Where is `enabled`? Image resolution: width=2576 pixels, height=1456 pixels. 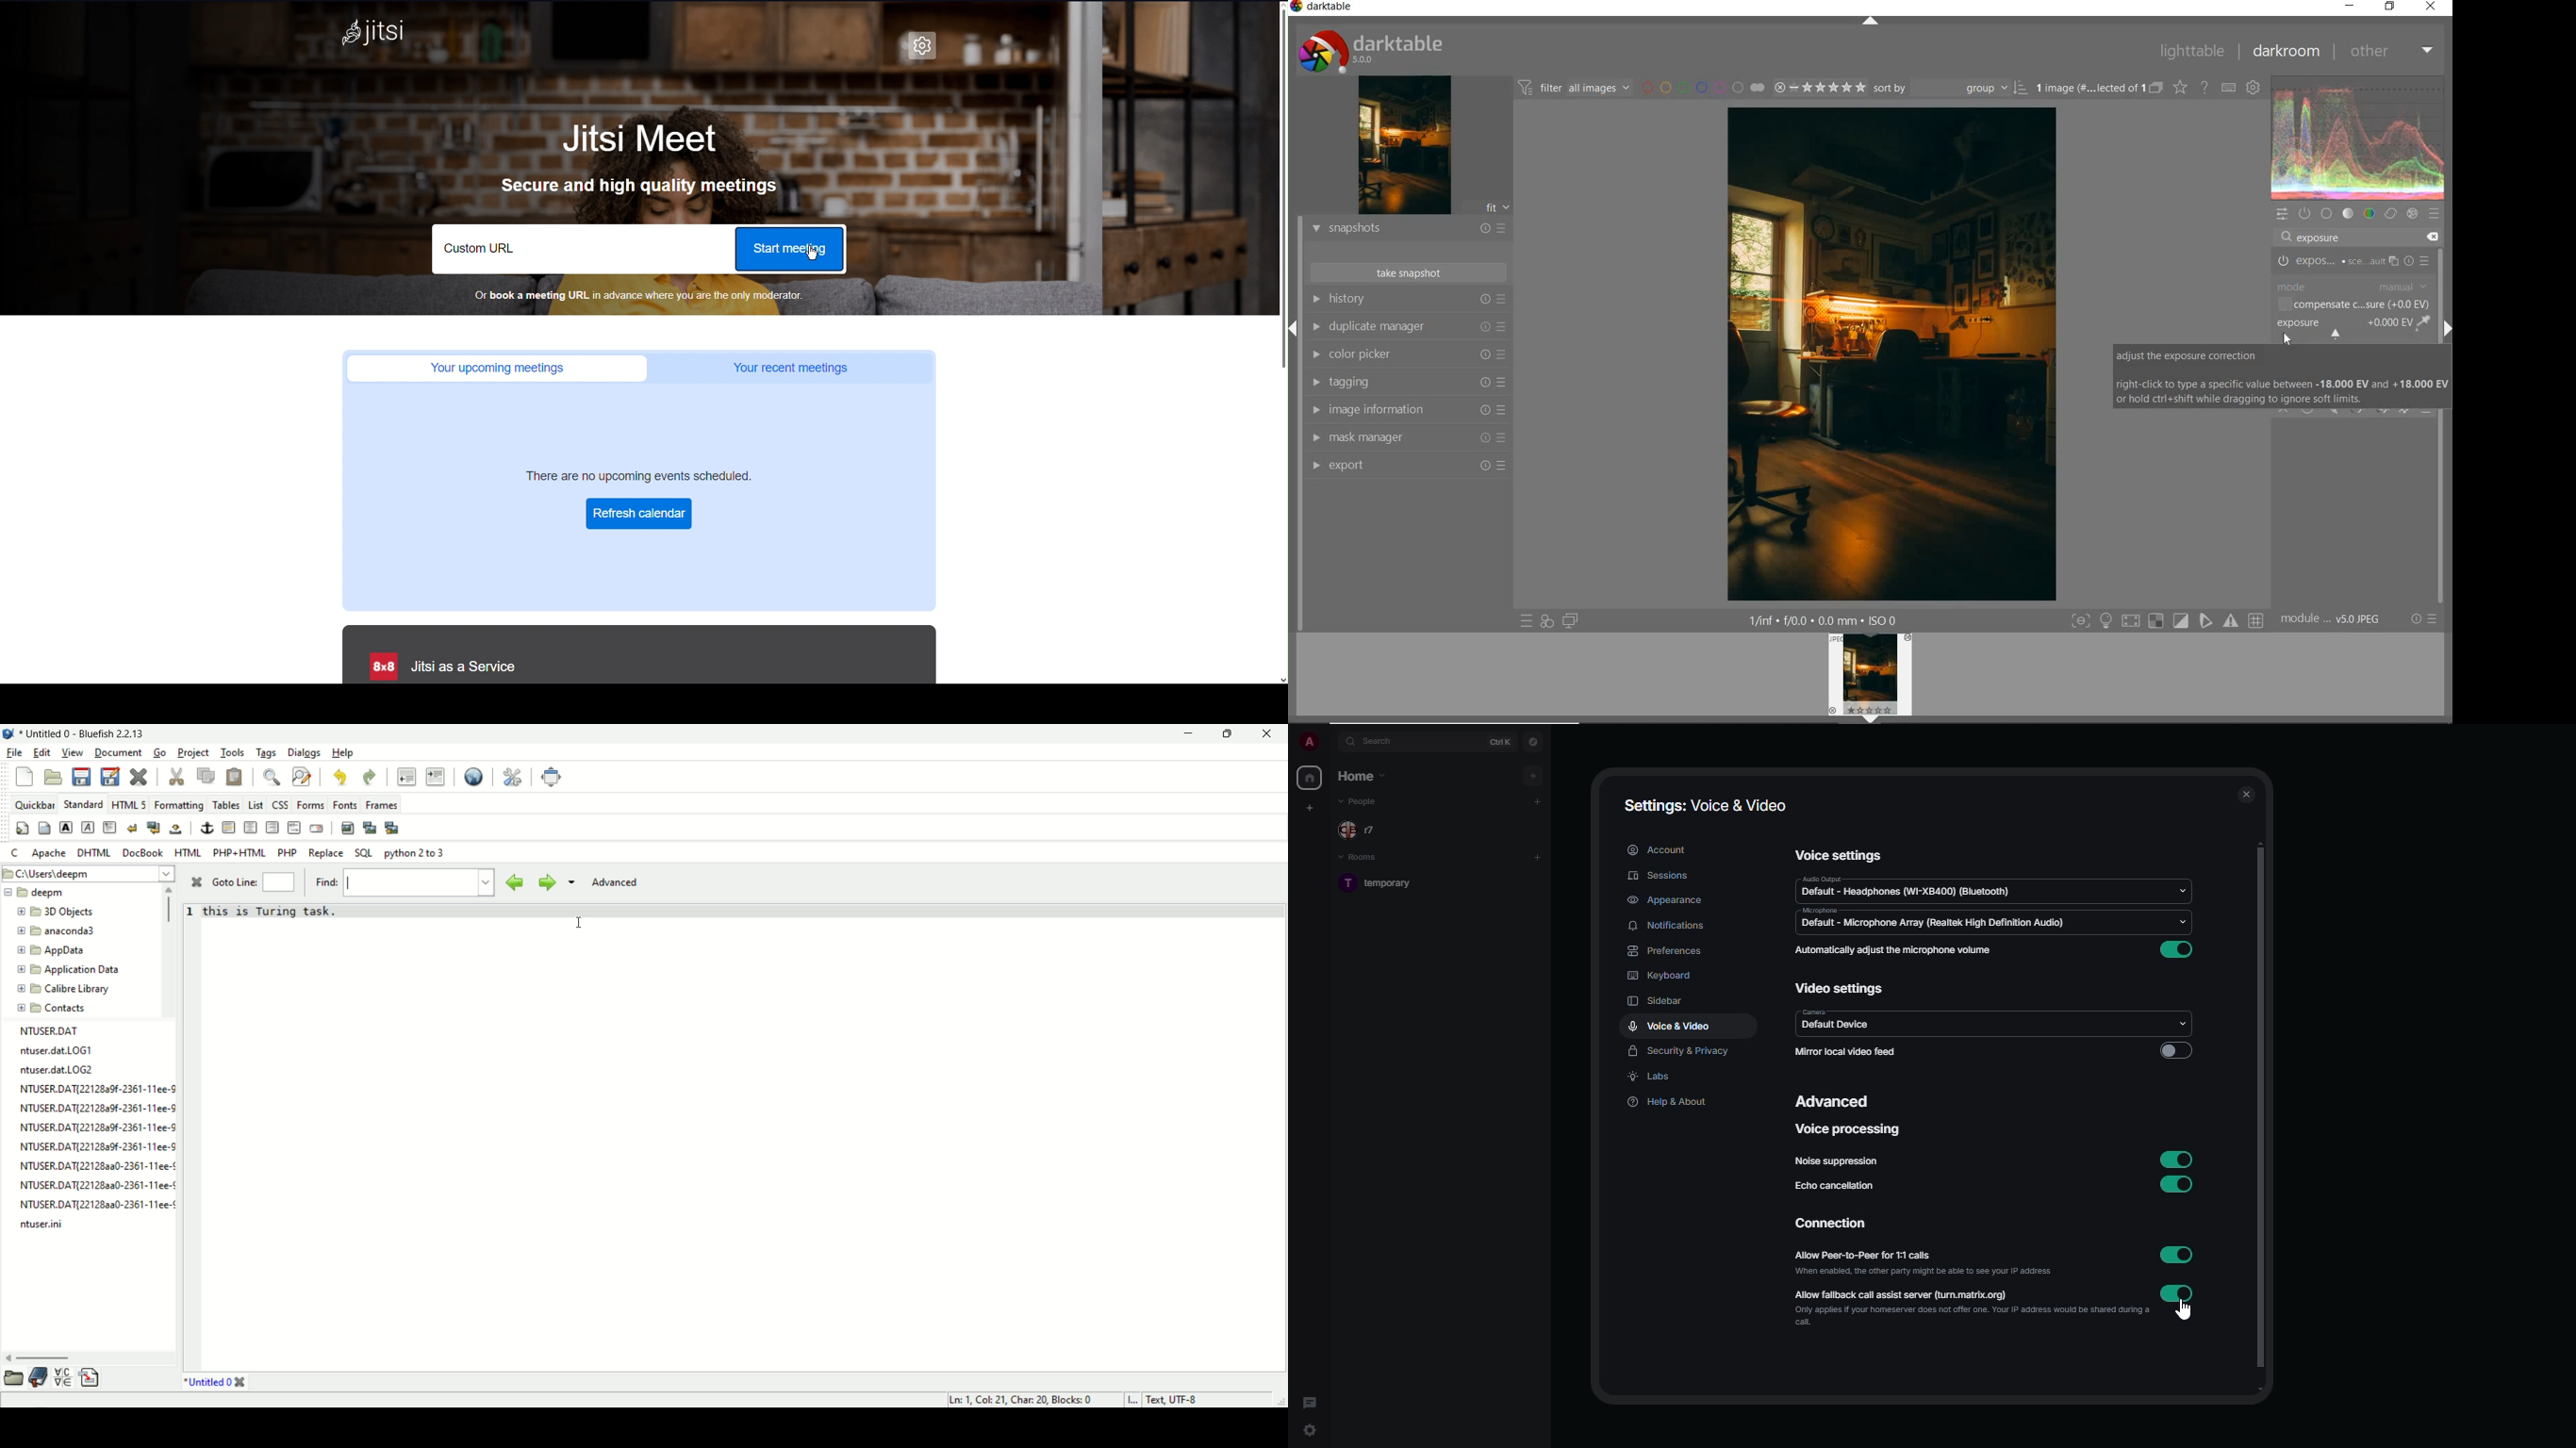 enabled is located at coordinates (2175, 951).